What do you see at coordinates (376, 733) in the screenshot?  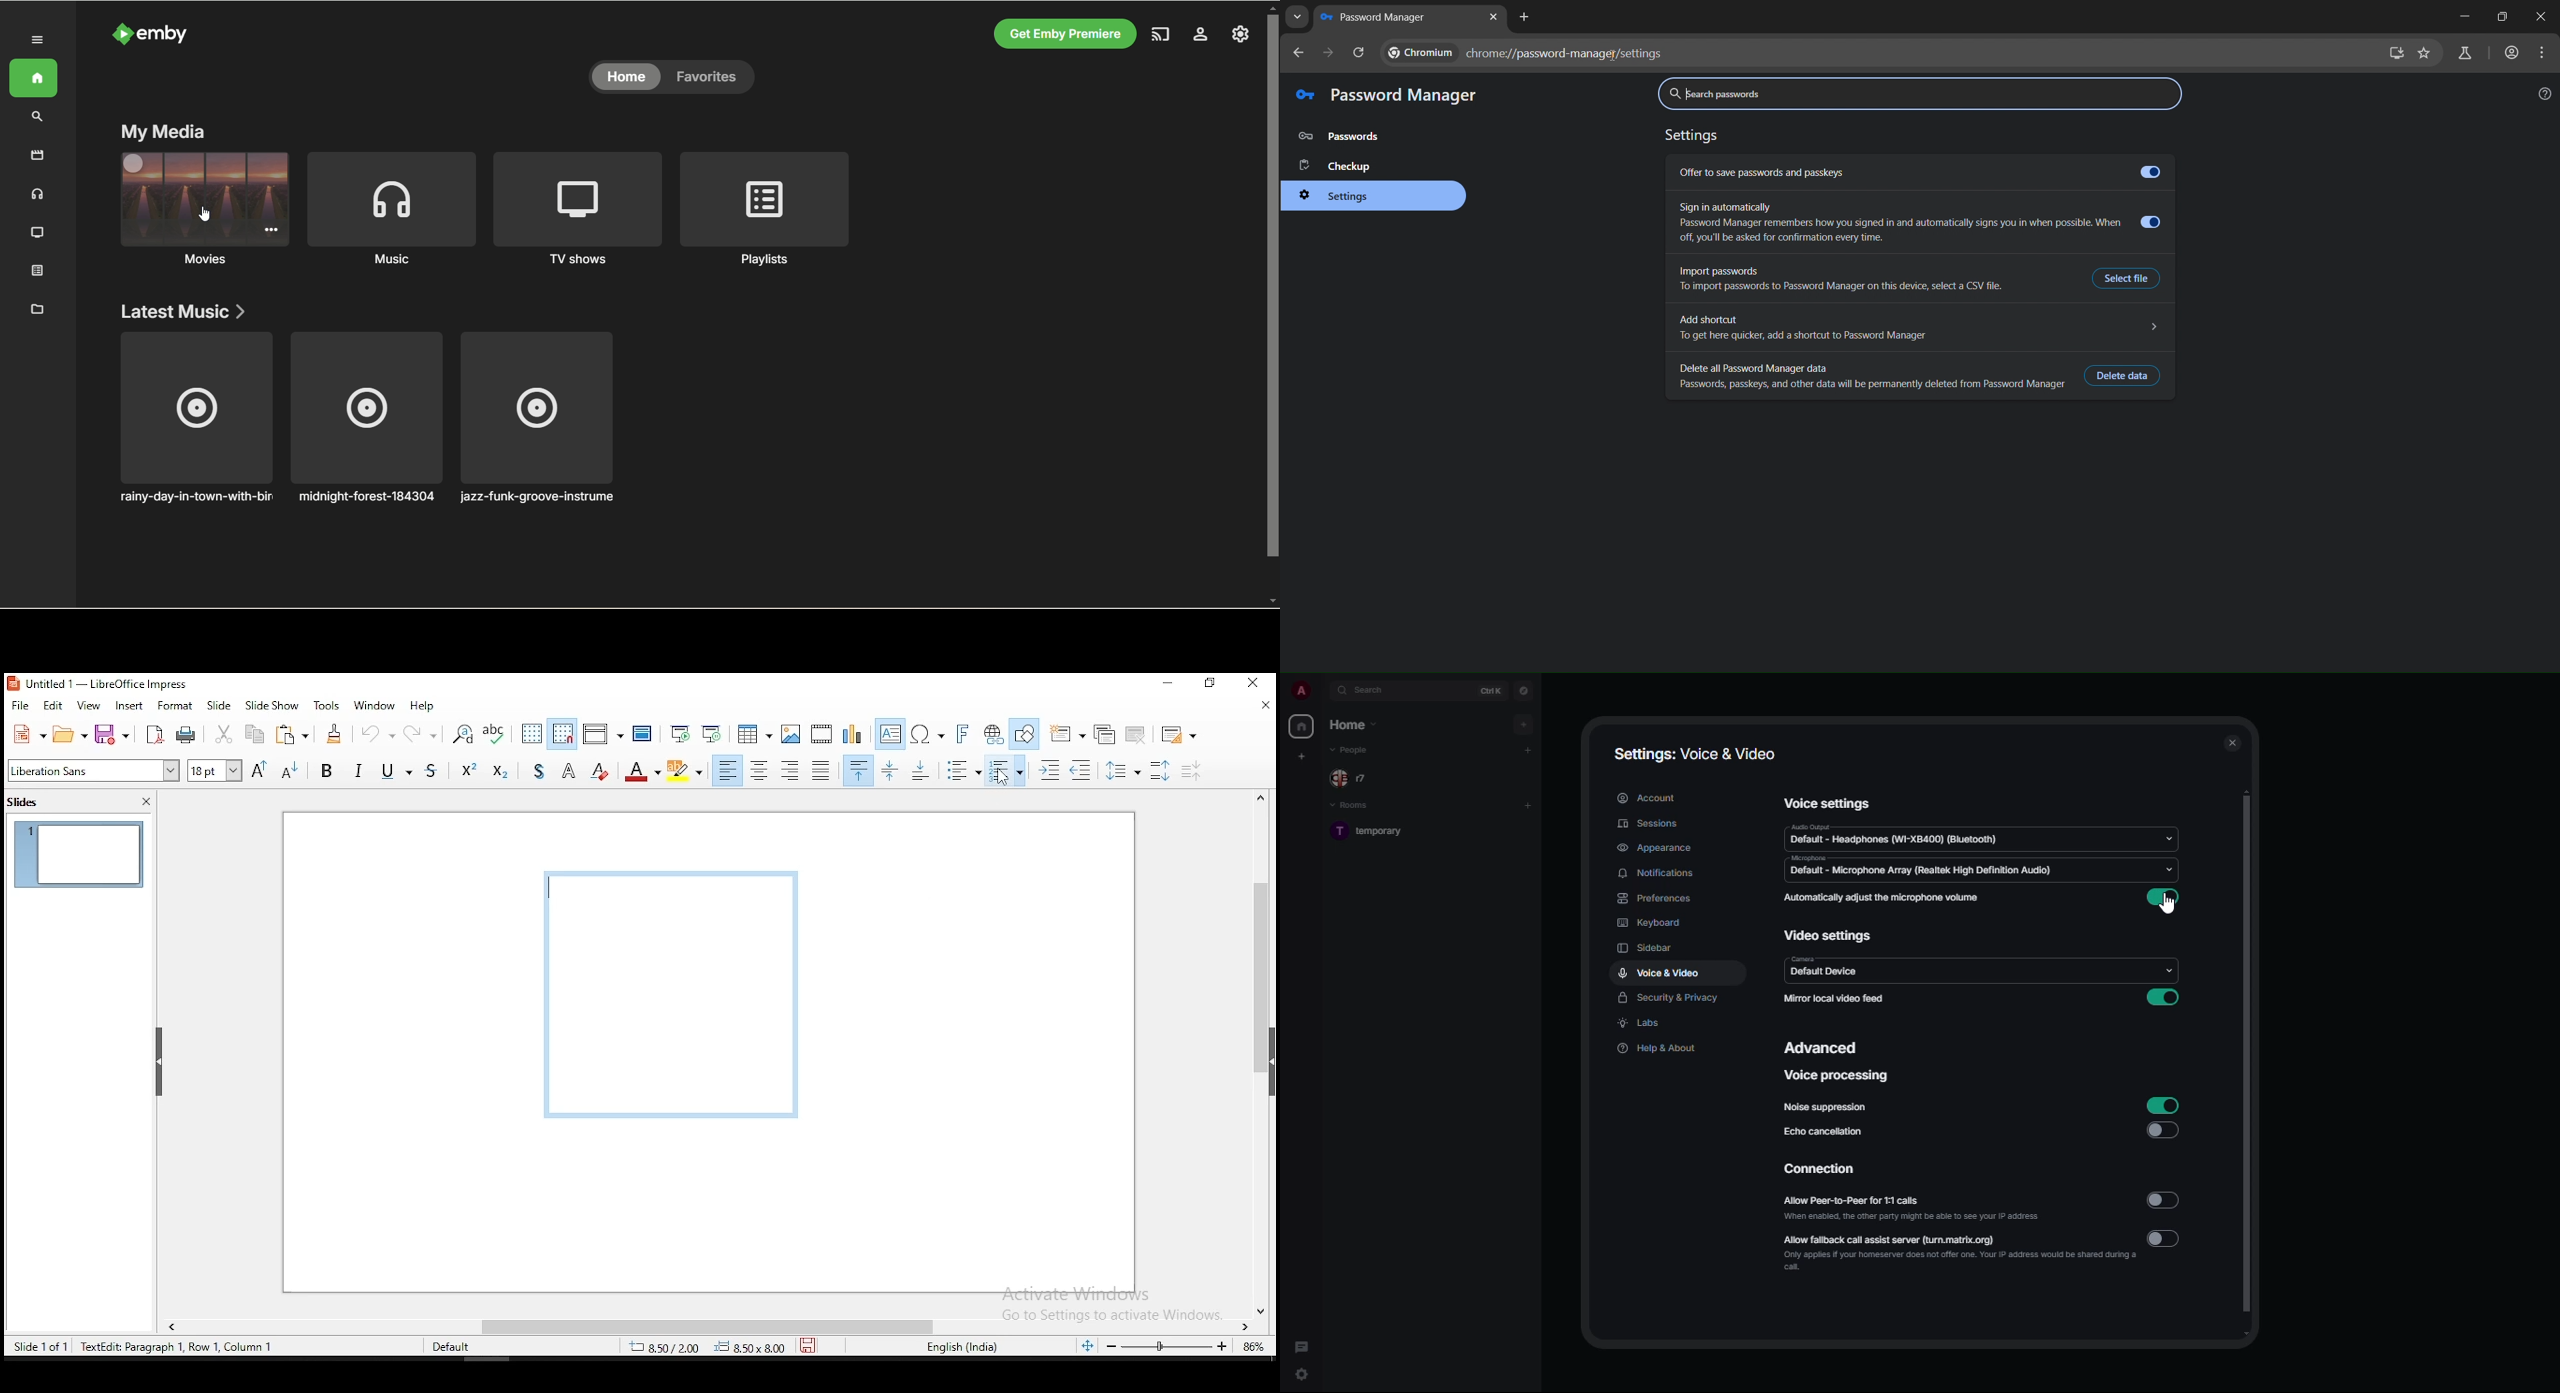 I see `undo` at bounding box center [376, 733].